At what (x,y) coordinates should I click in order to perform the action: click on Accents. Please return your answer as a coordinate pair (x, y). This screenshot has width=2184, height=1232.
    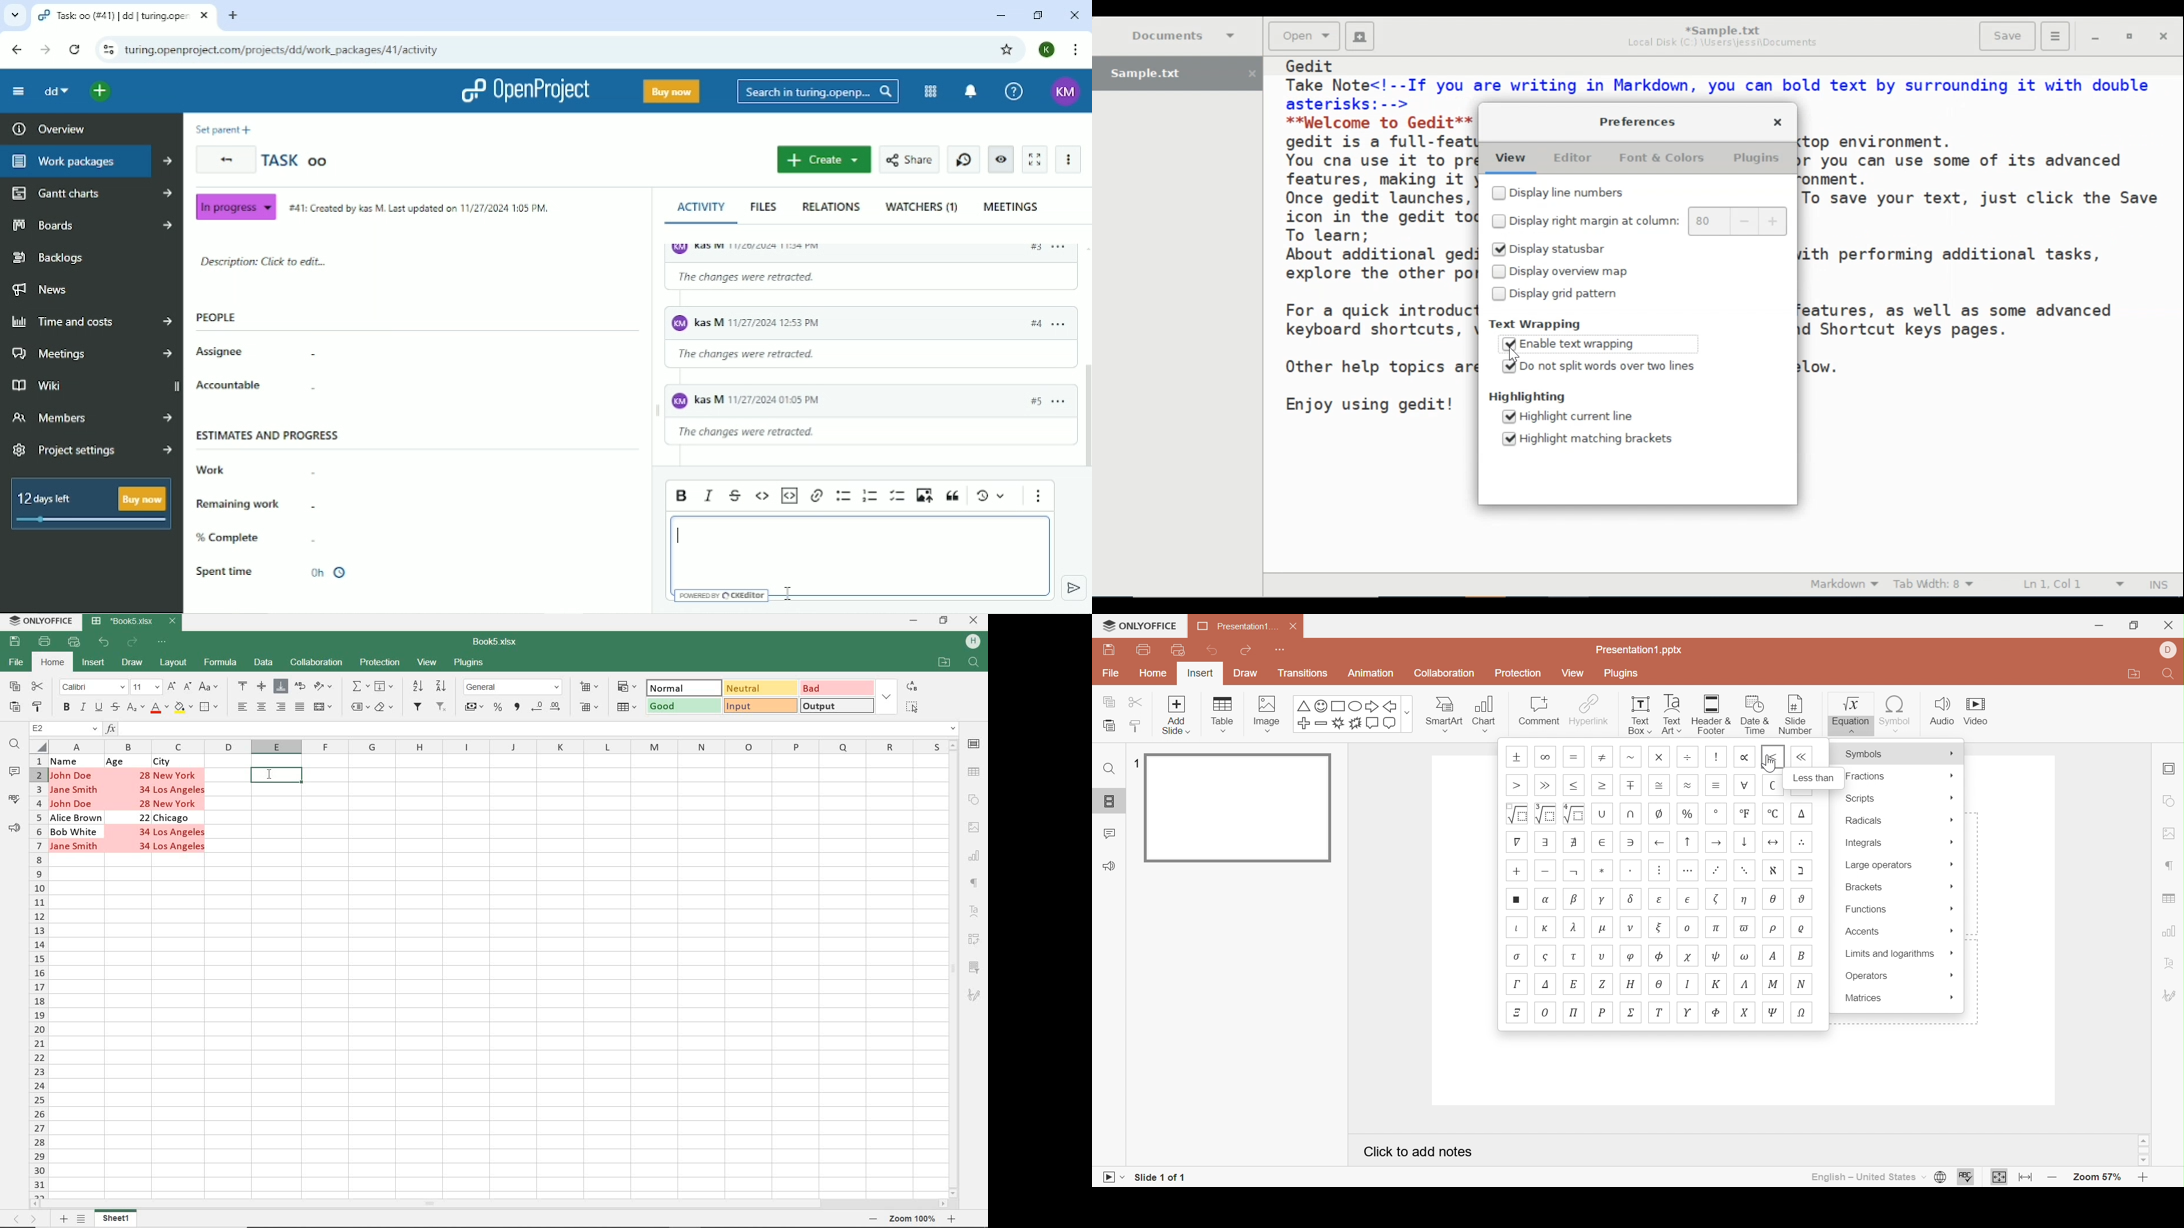
    Looking at the image, I should click on (1898, 931).